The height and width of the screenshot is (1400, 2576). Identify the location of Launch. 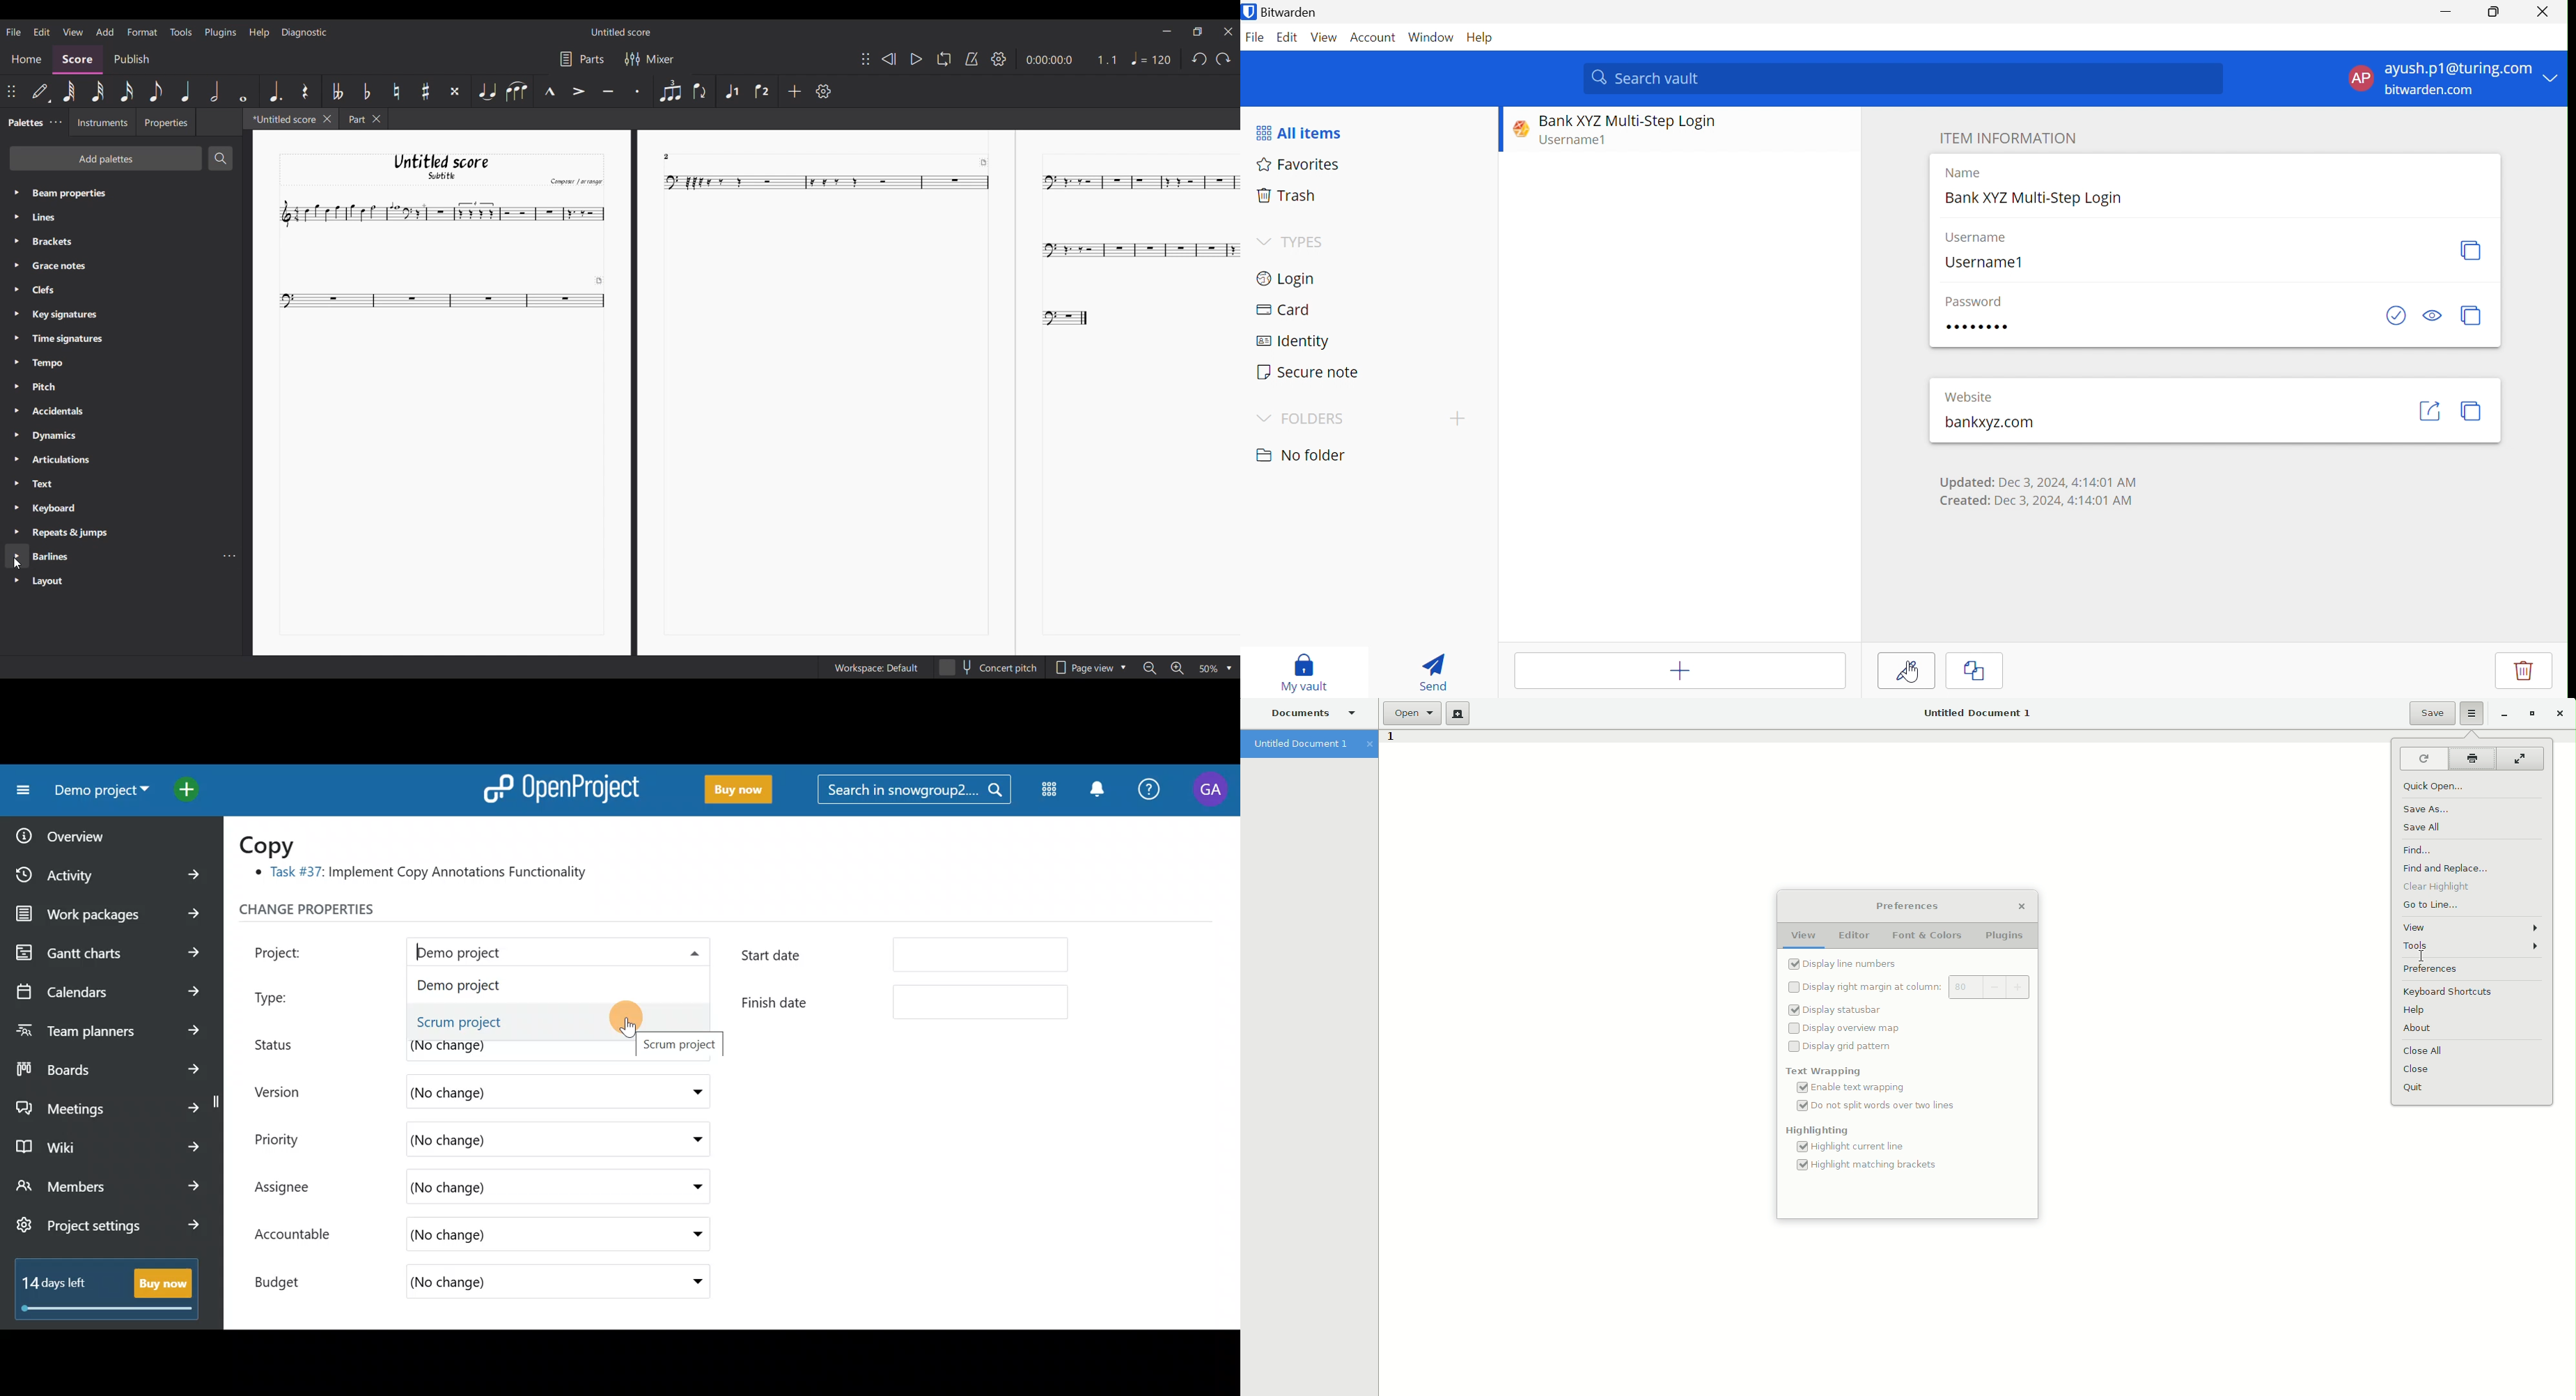
(2432, 411).